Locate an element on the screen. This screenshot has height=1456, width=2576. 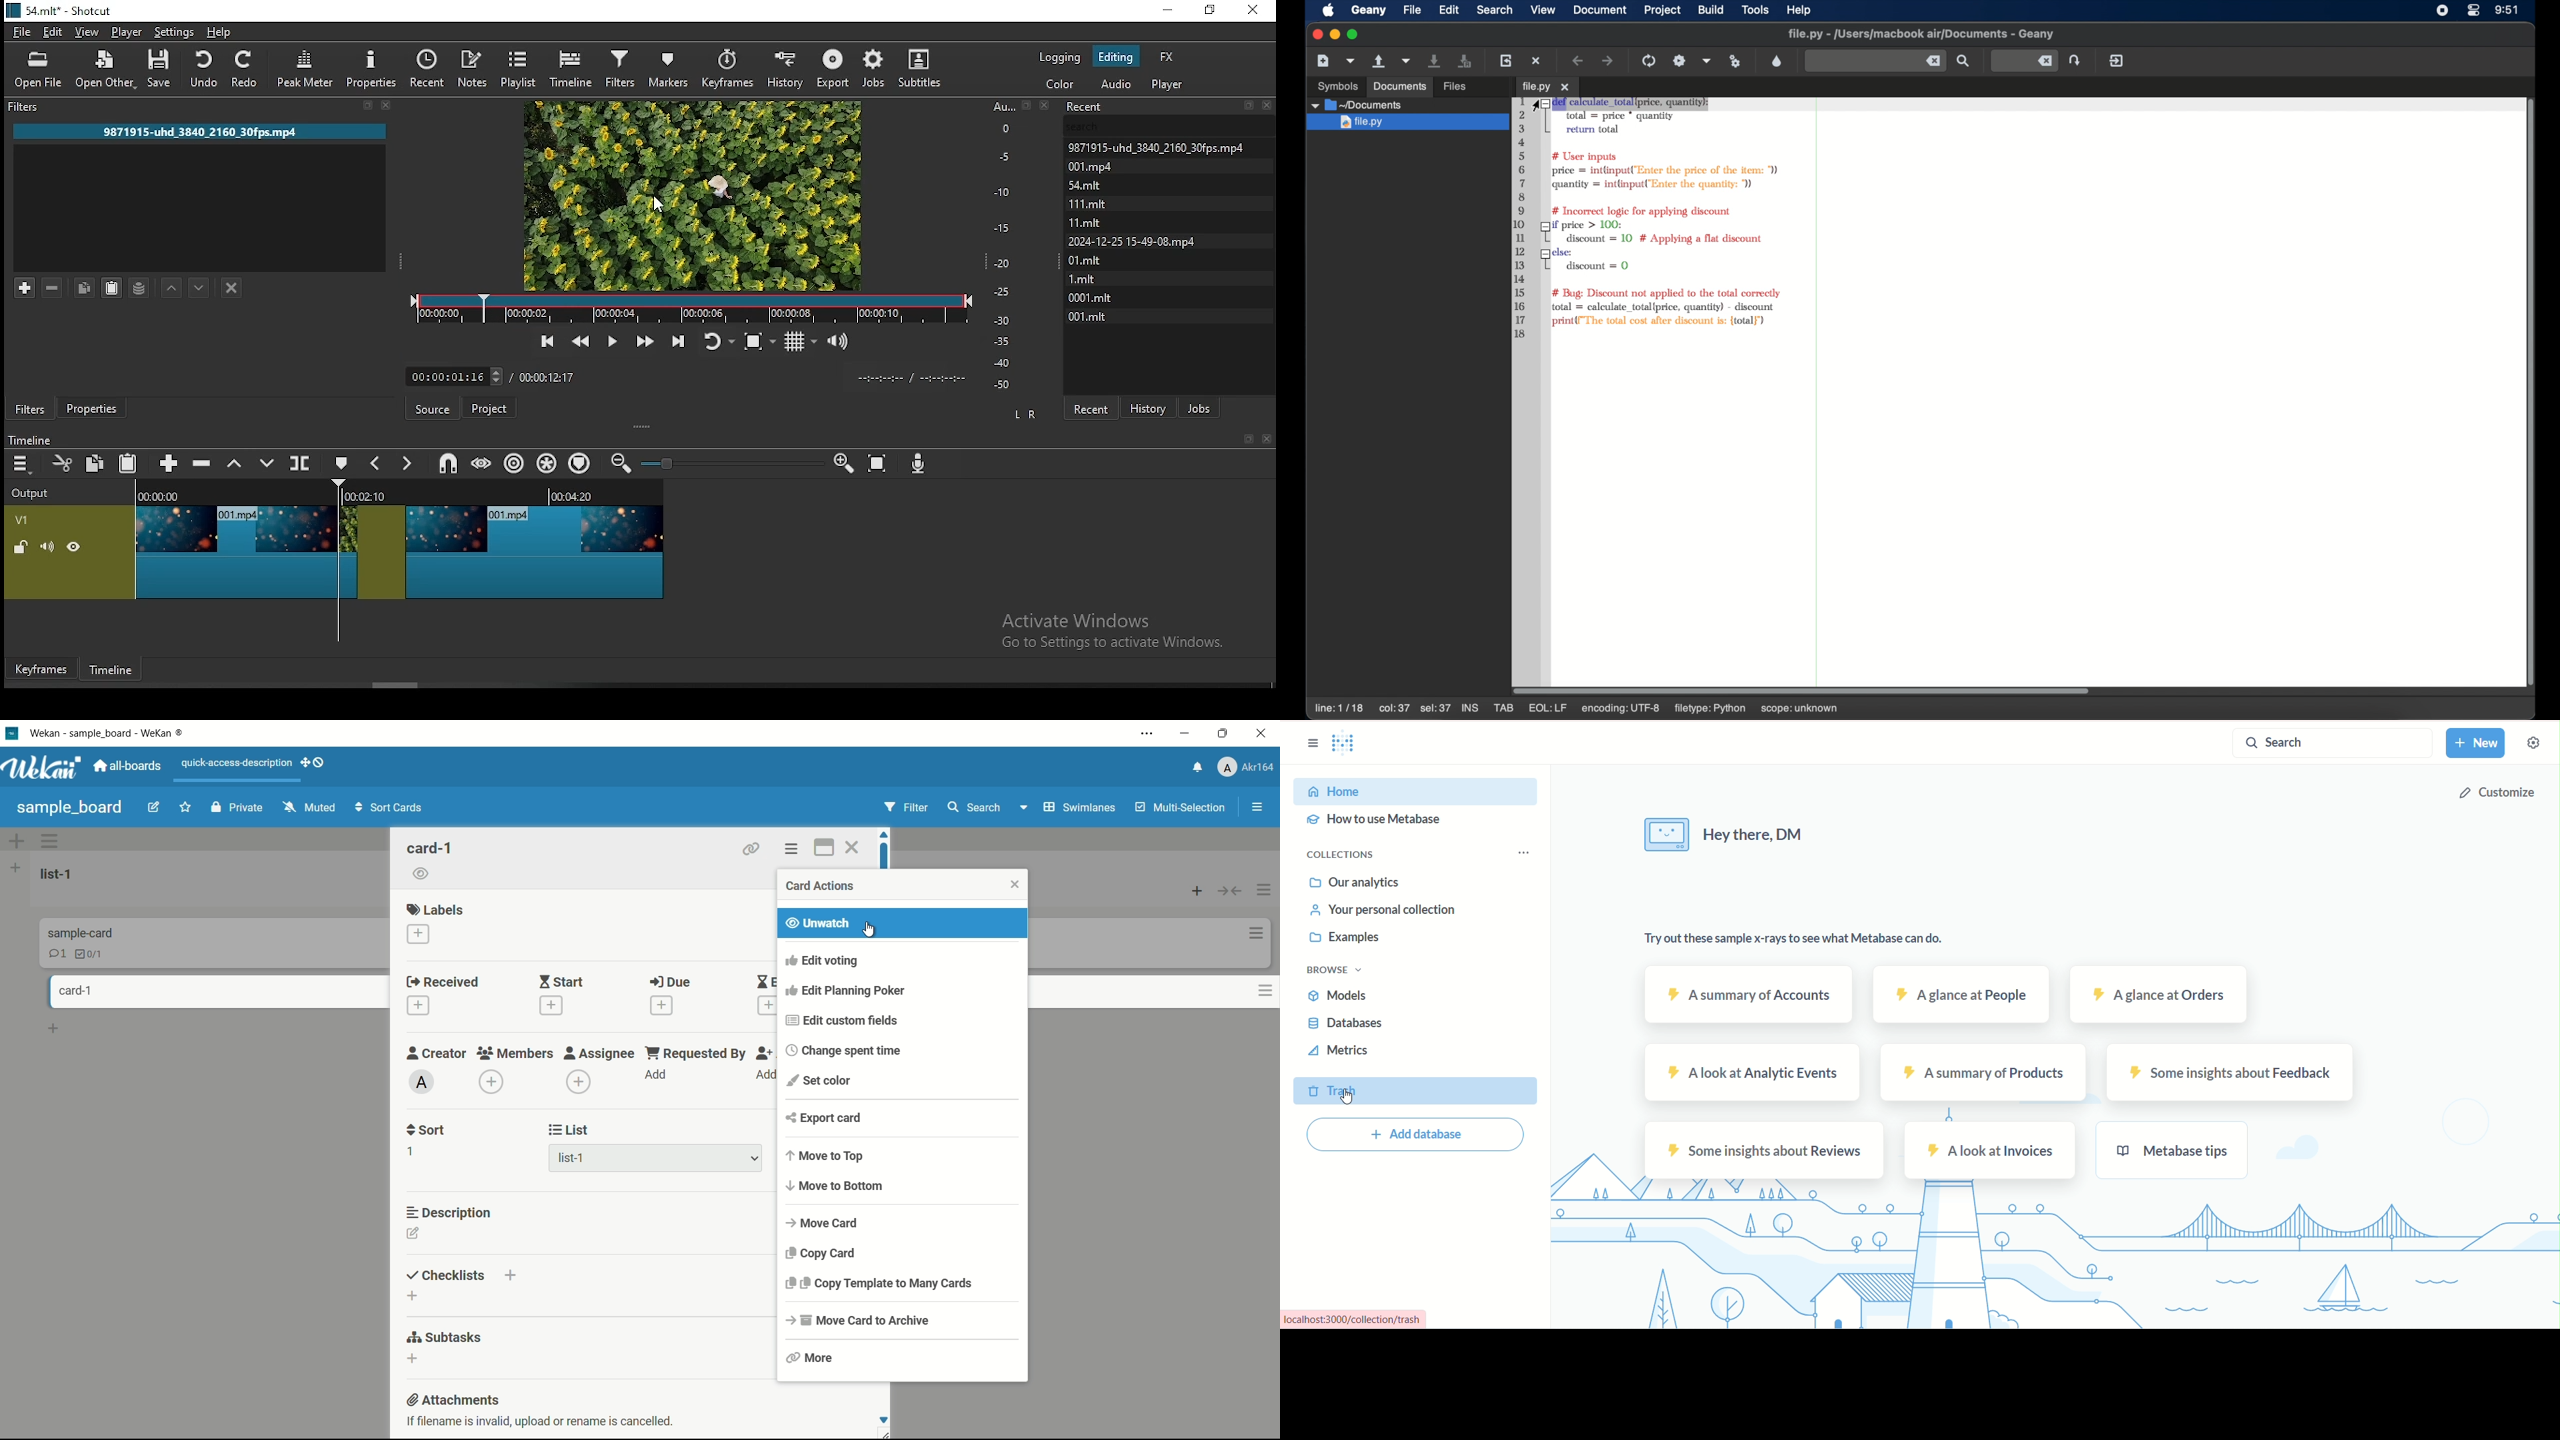
scroll bar is located at coordinates (404, 685).